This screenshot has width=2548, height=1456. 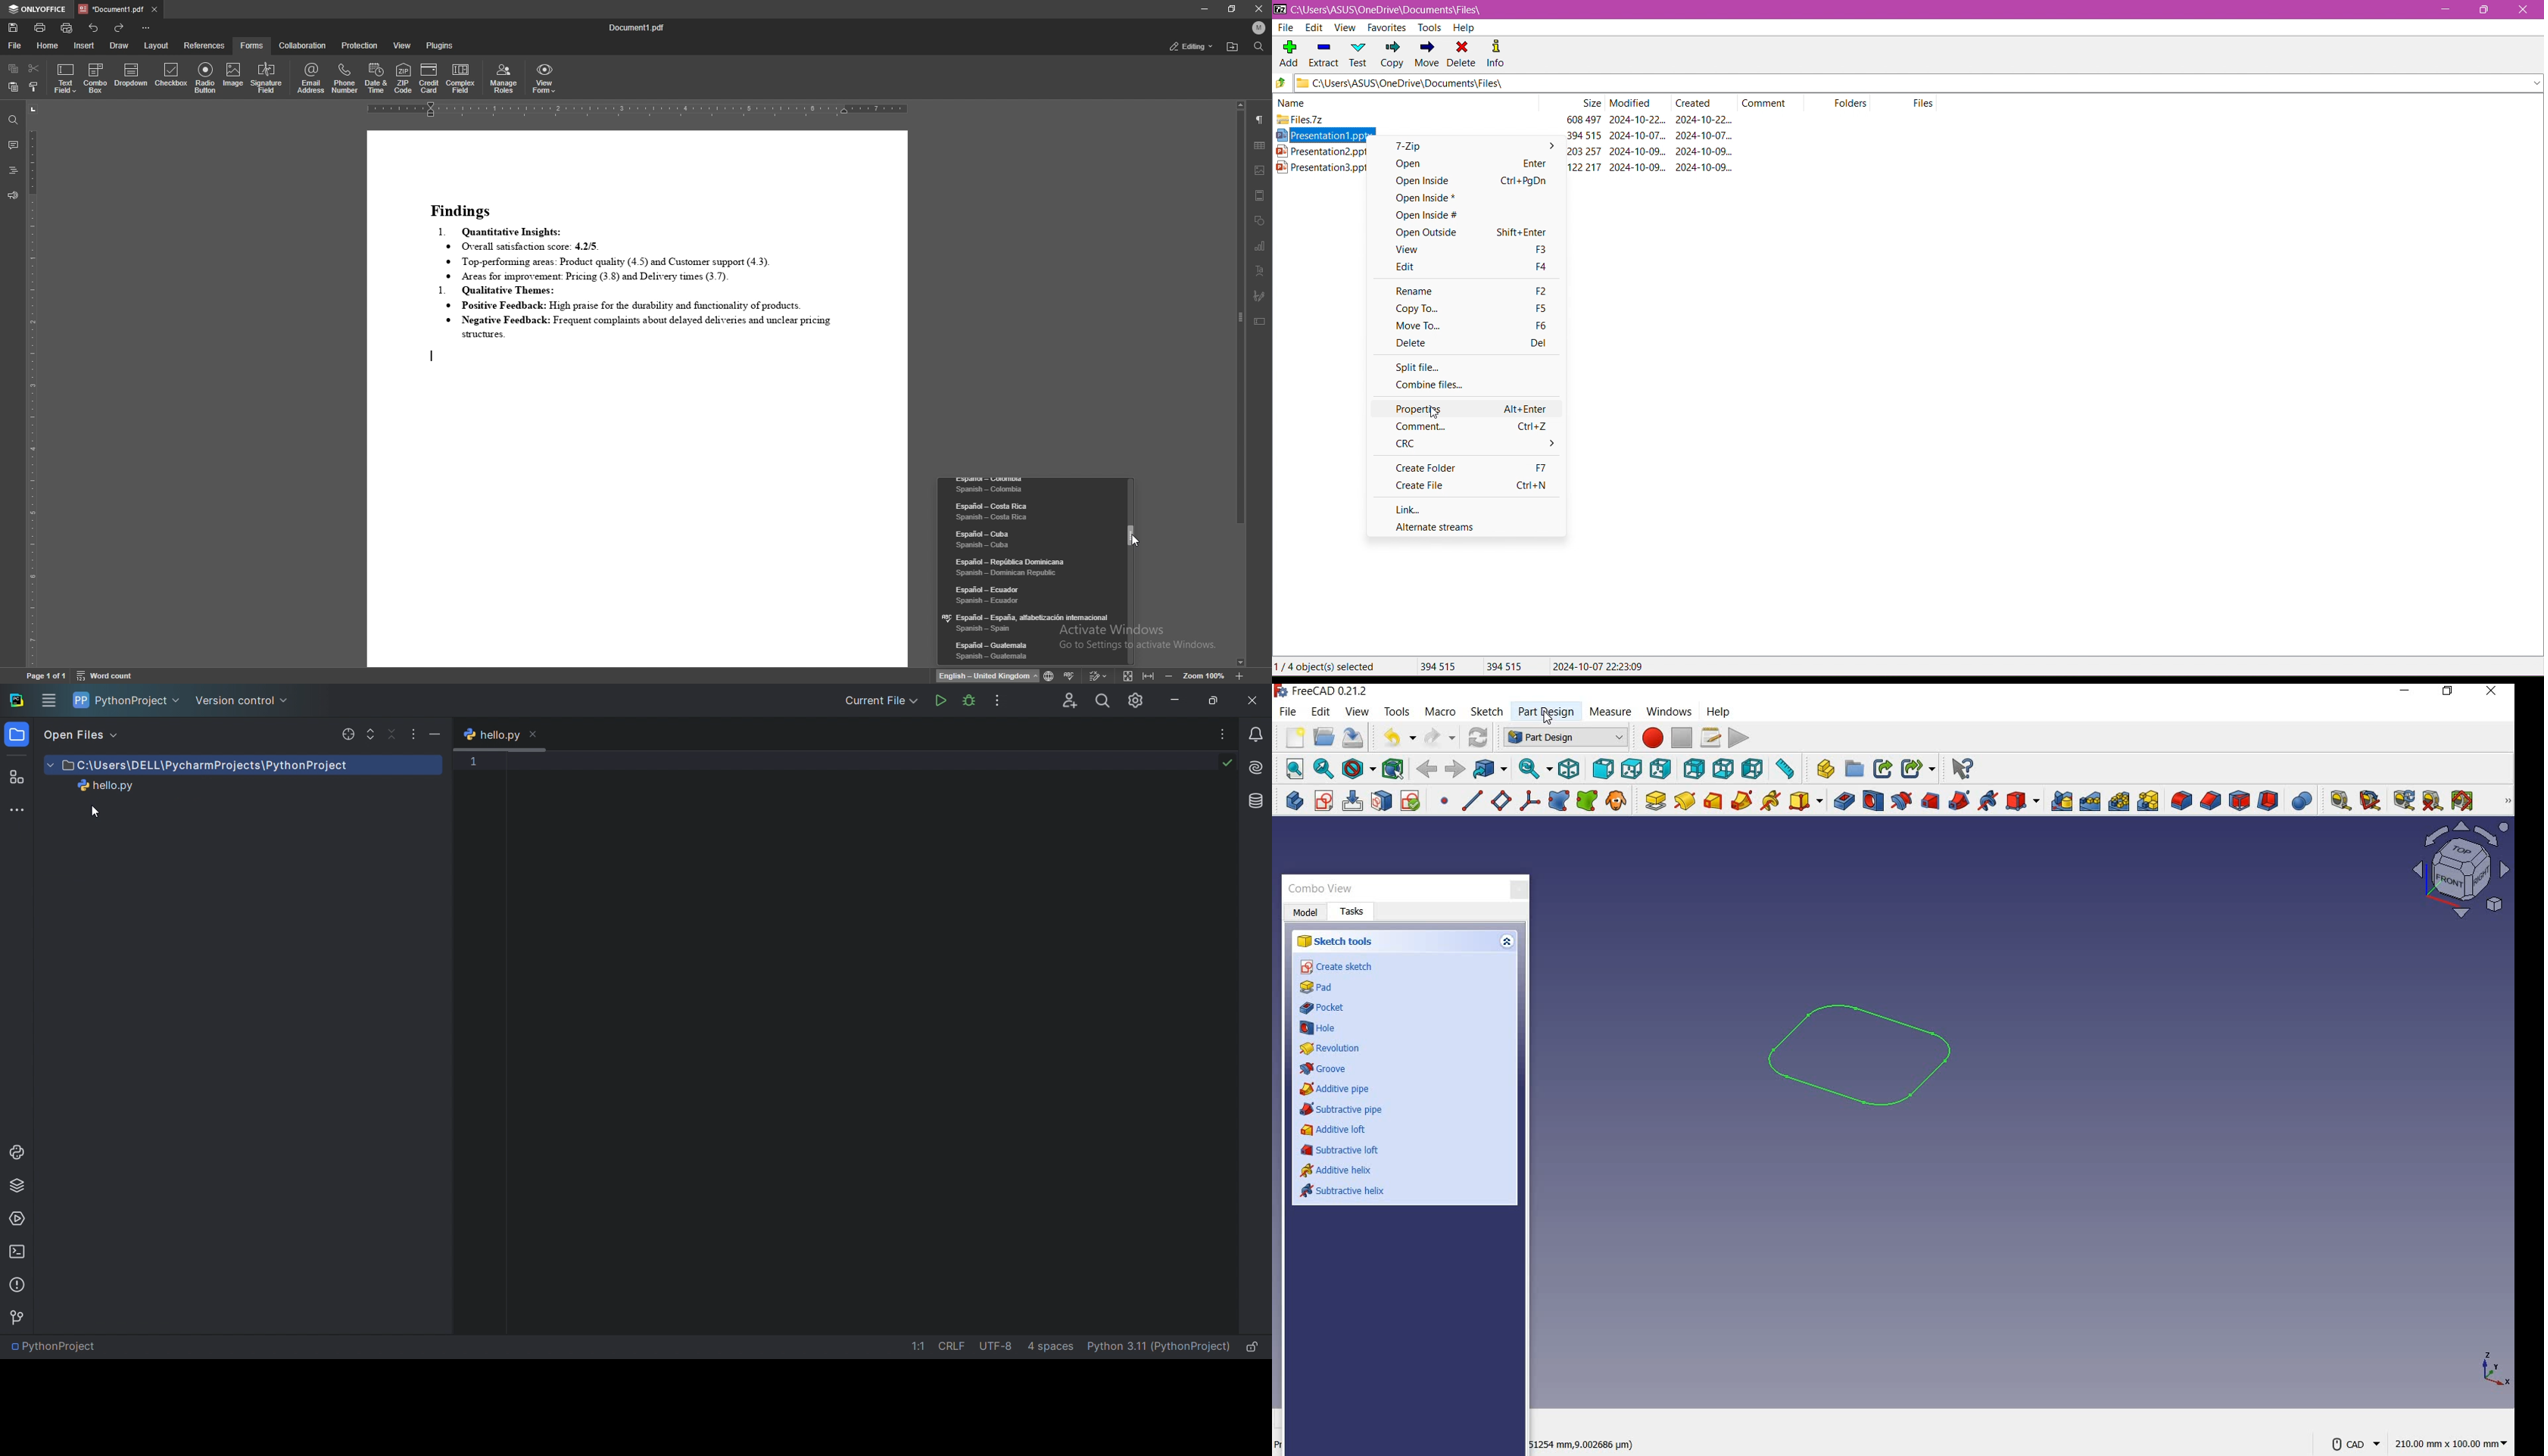 I want to click on text field, so click(x=66, y=78).